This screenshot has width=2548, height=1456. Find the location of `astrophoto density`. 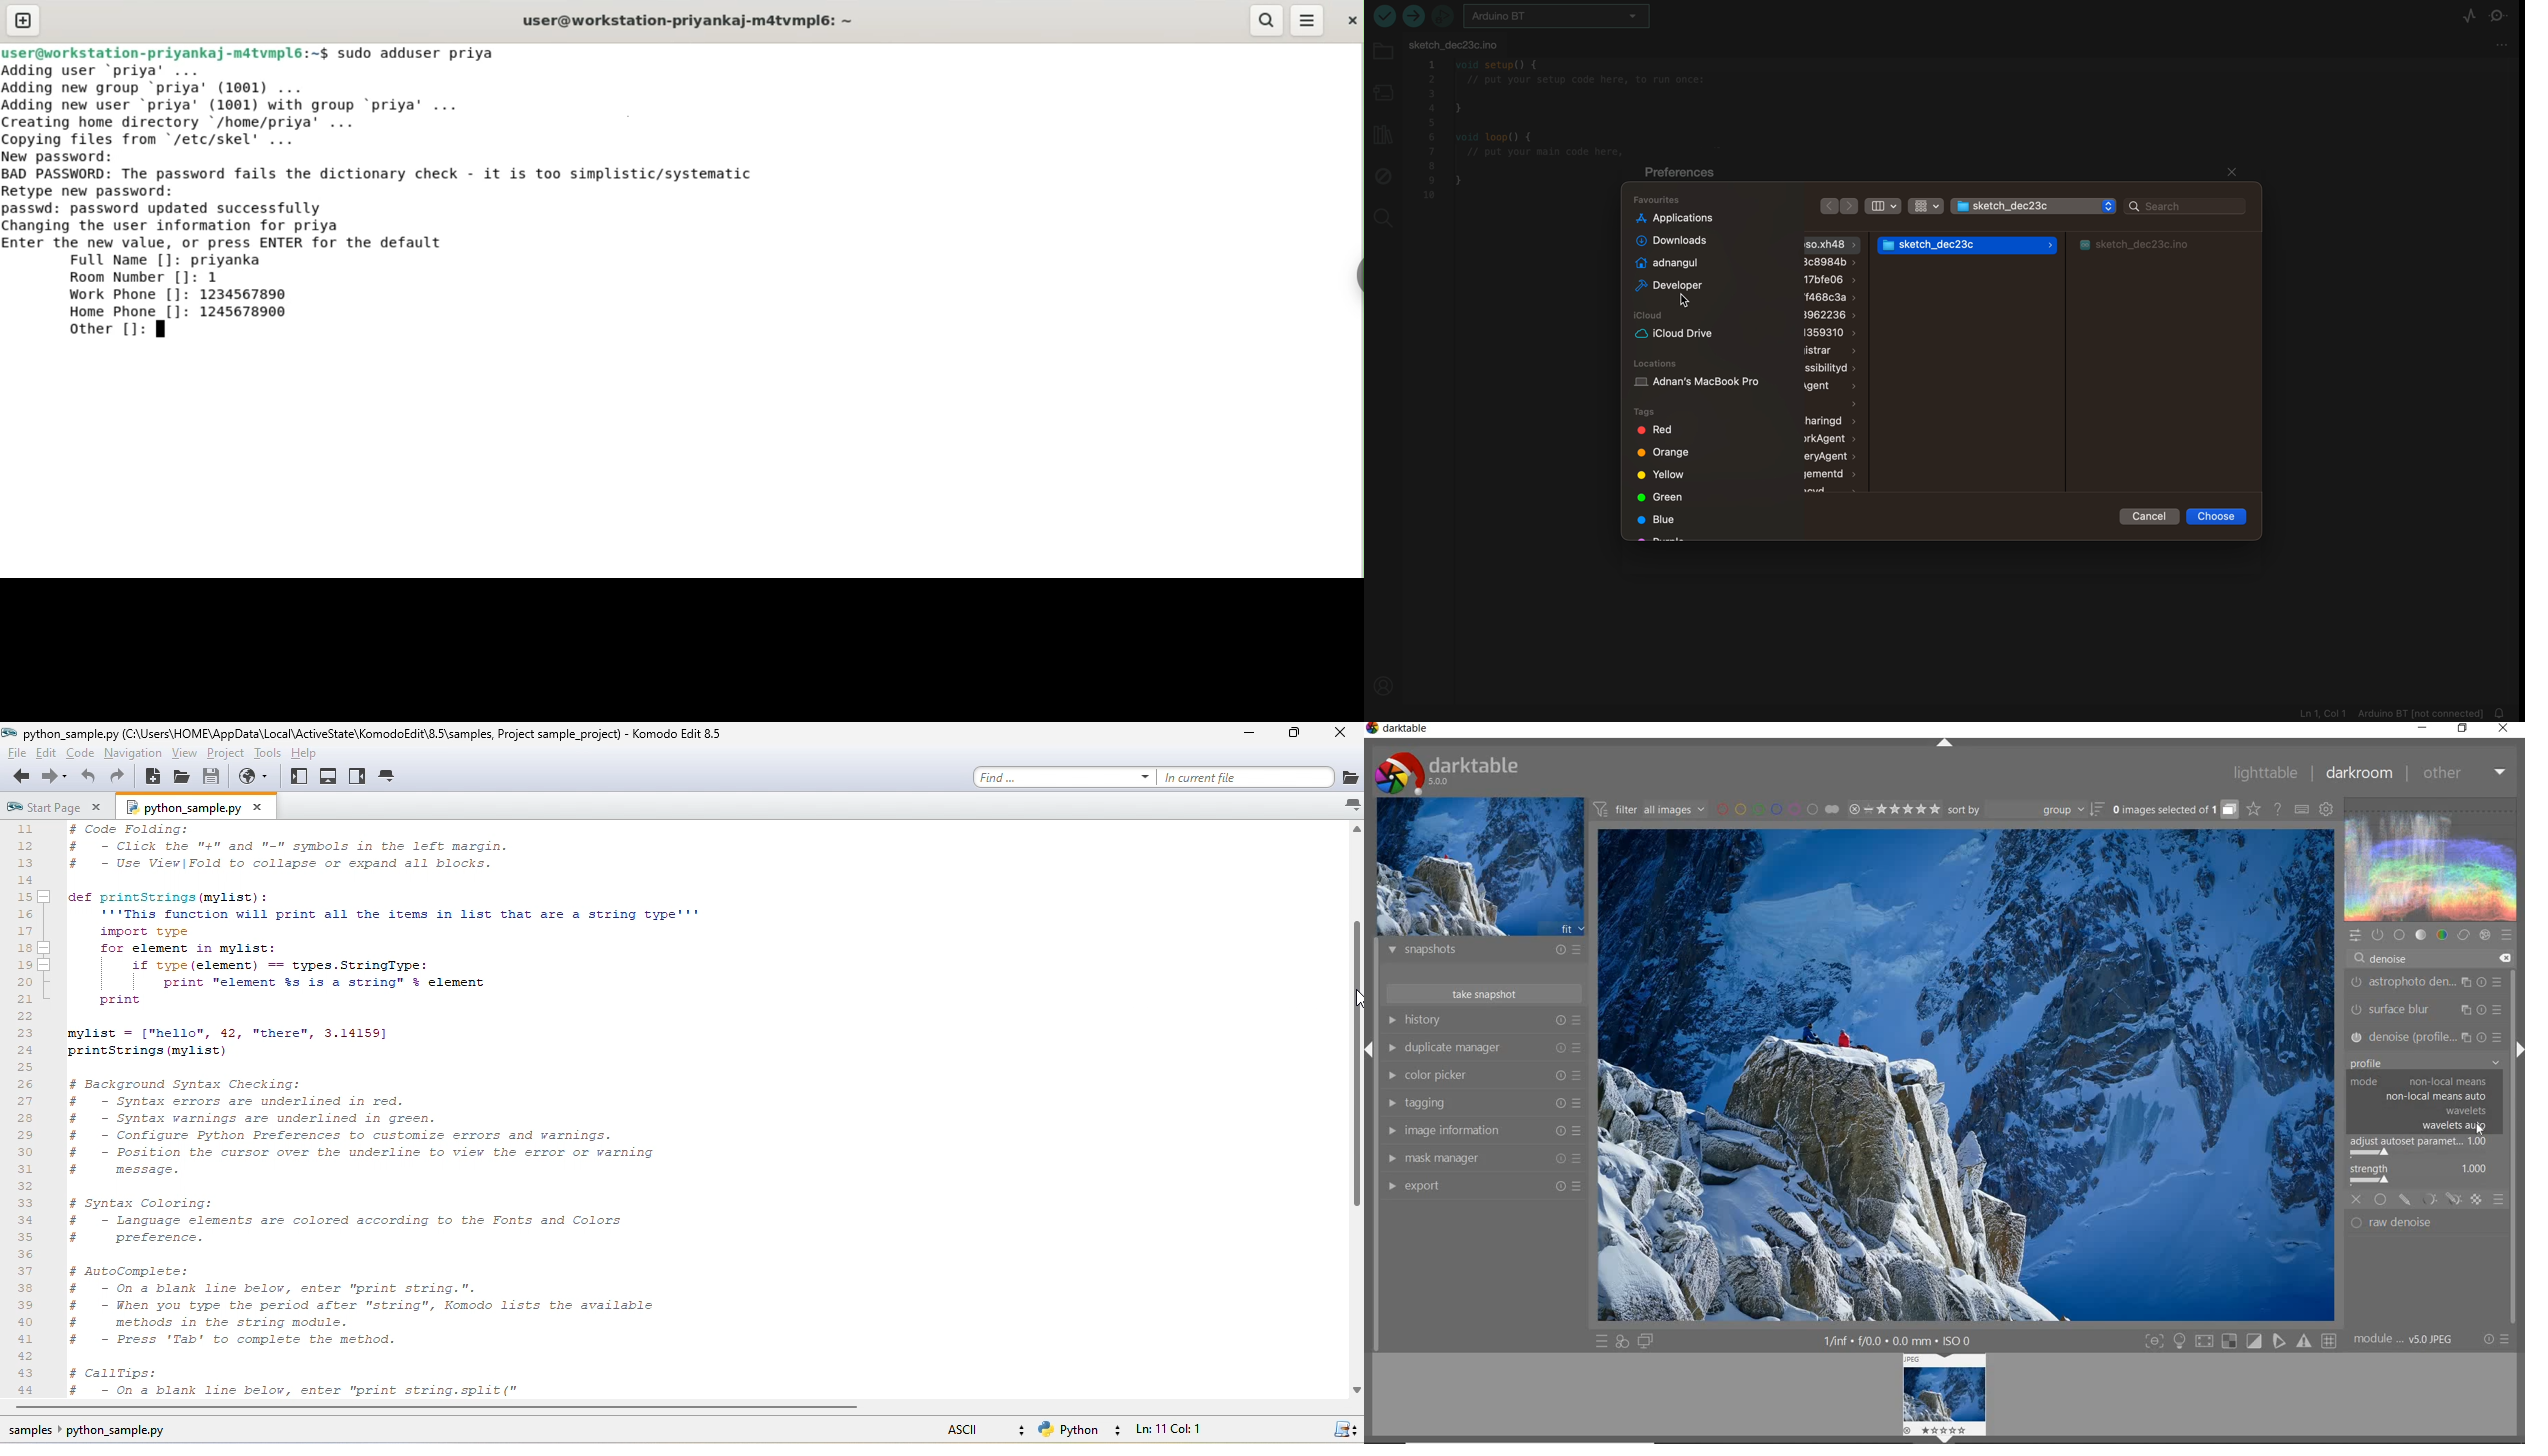

astrophoto density is located at coordinates (2427, 985).